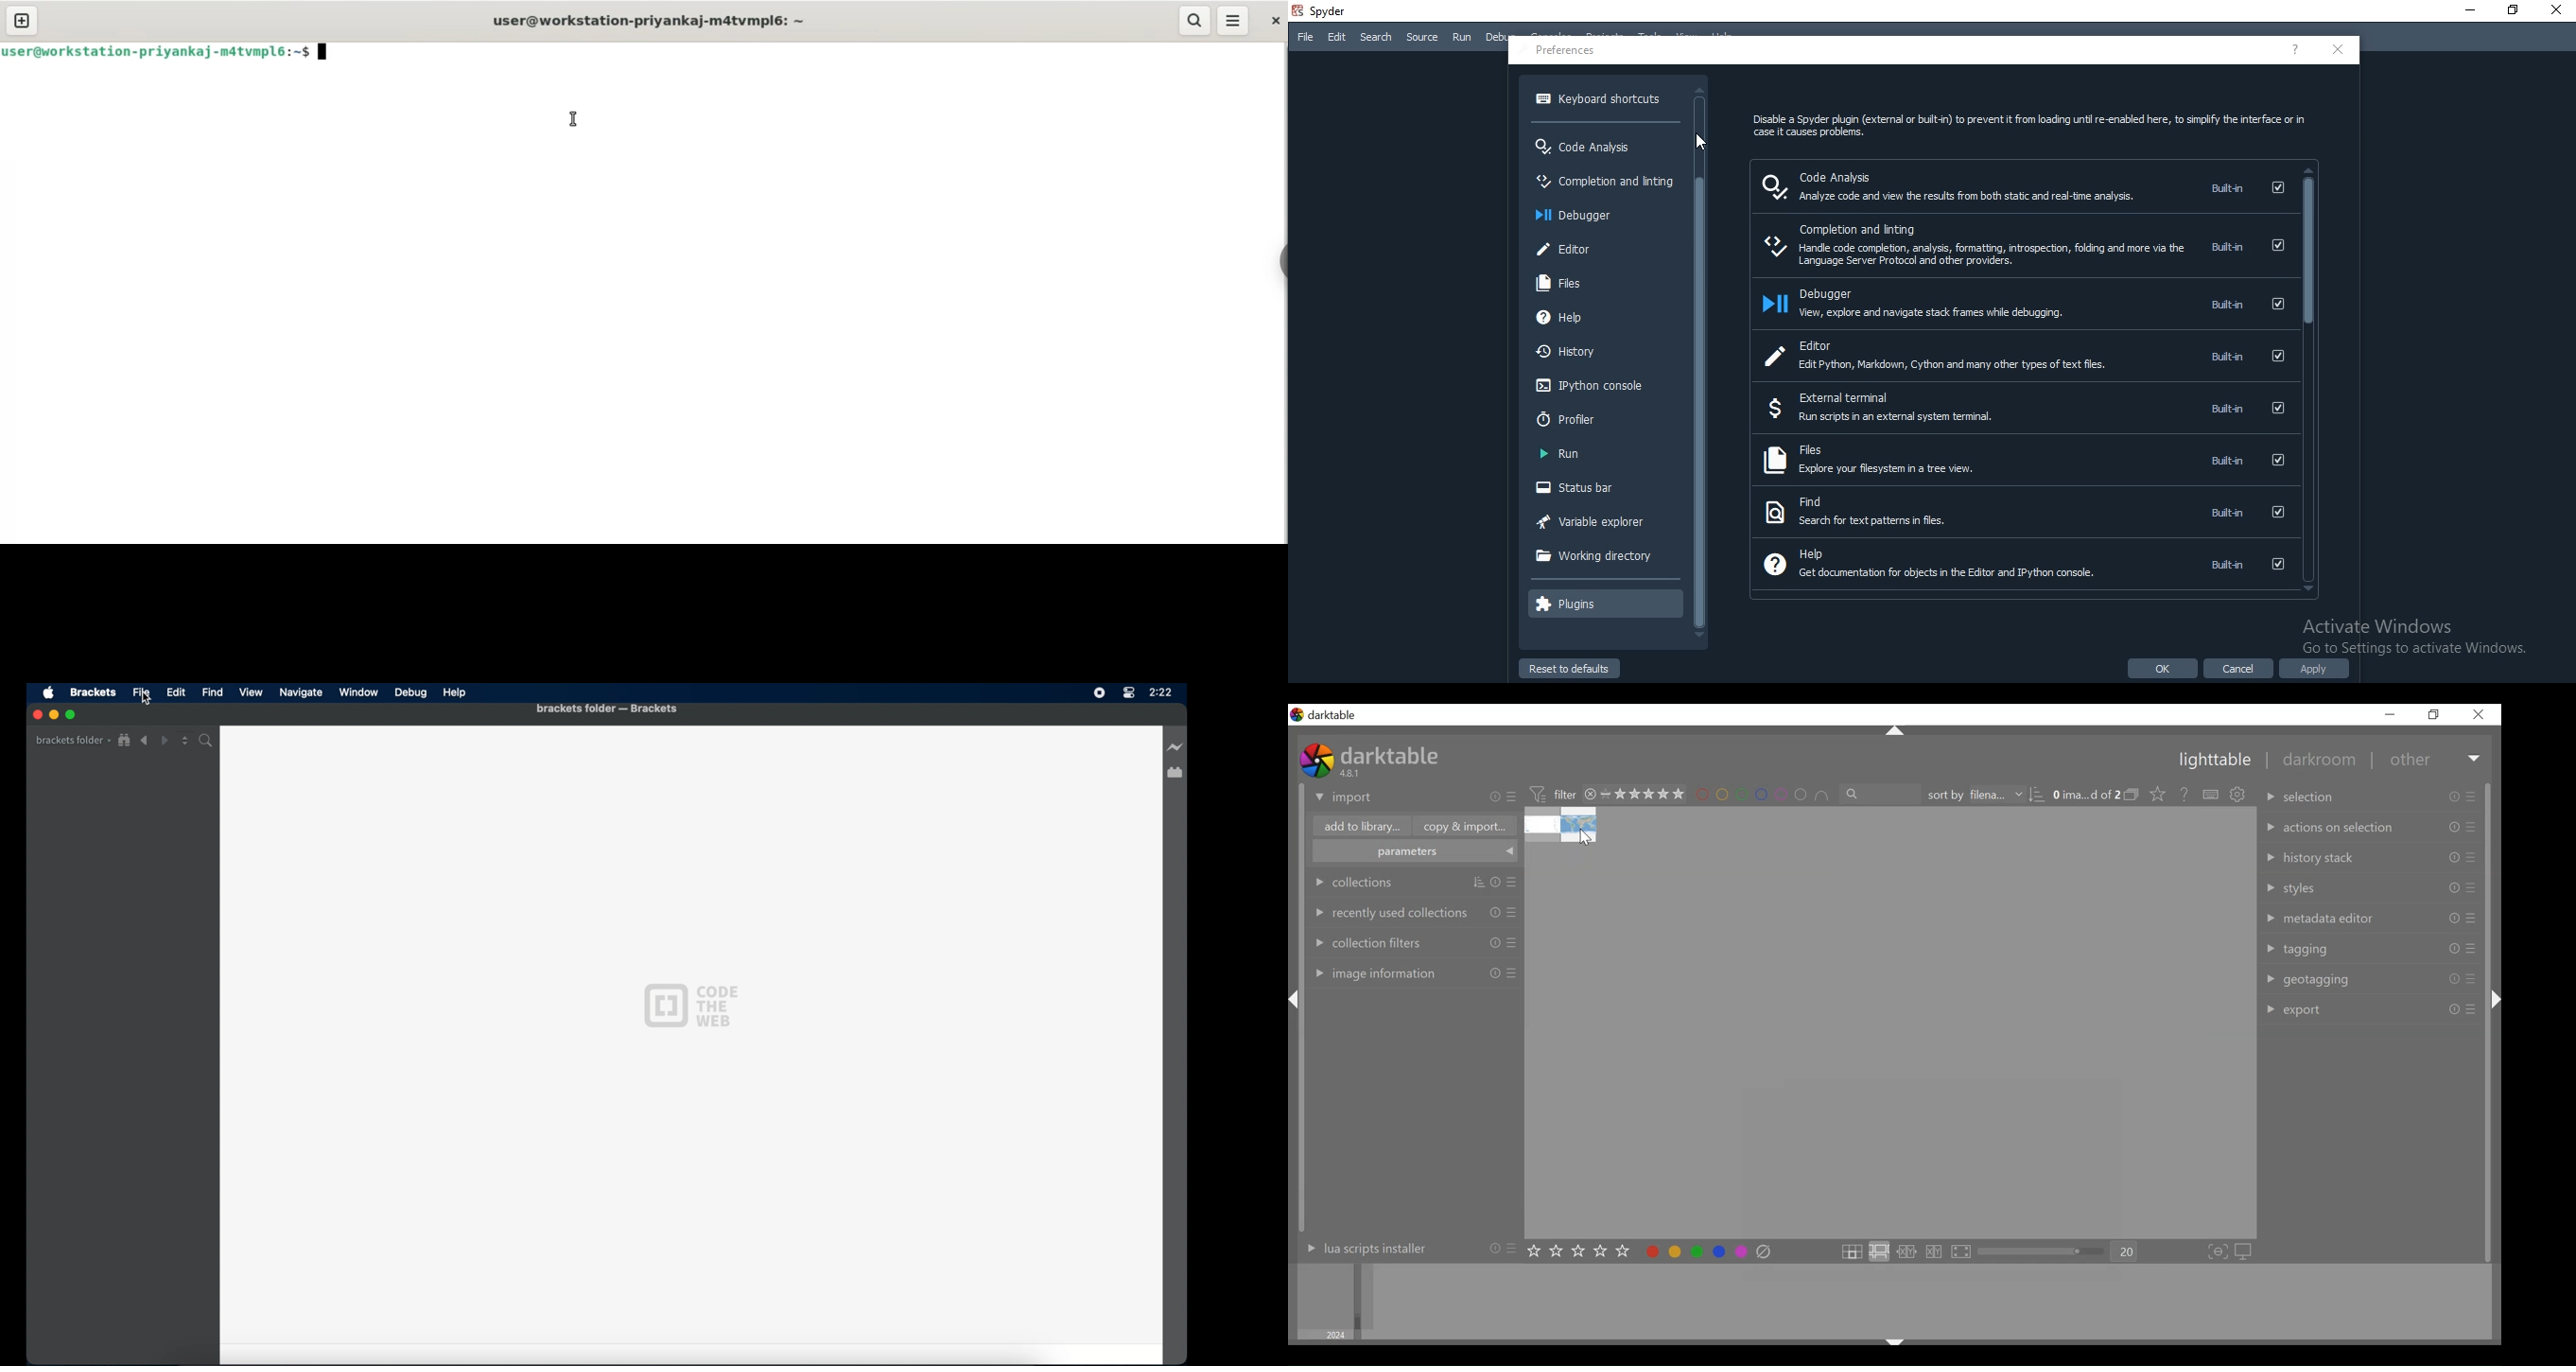  What do you see at coordinates (251, 692) in the screenshot?
I see `view` at bounding box center [251, 692].